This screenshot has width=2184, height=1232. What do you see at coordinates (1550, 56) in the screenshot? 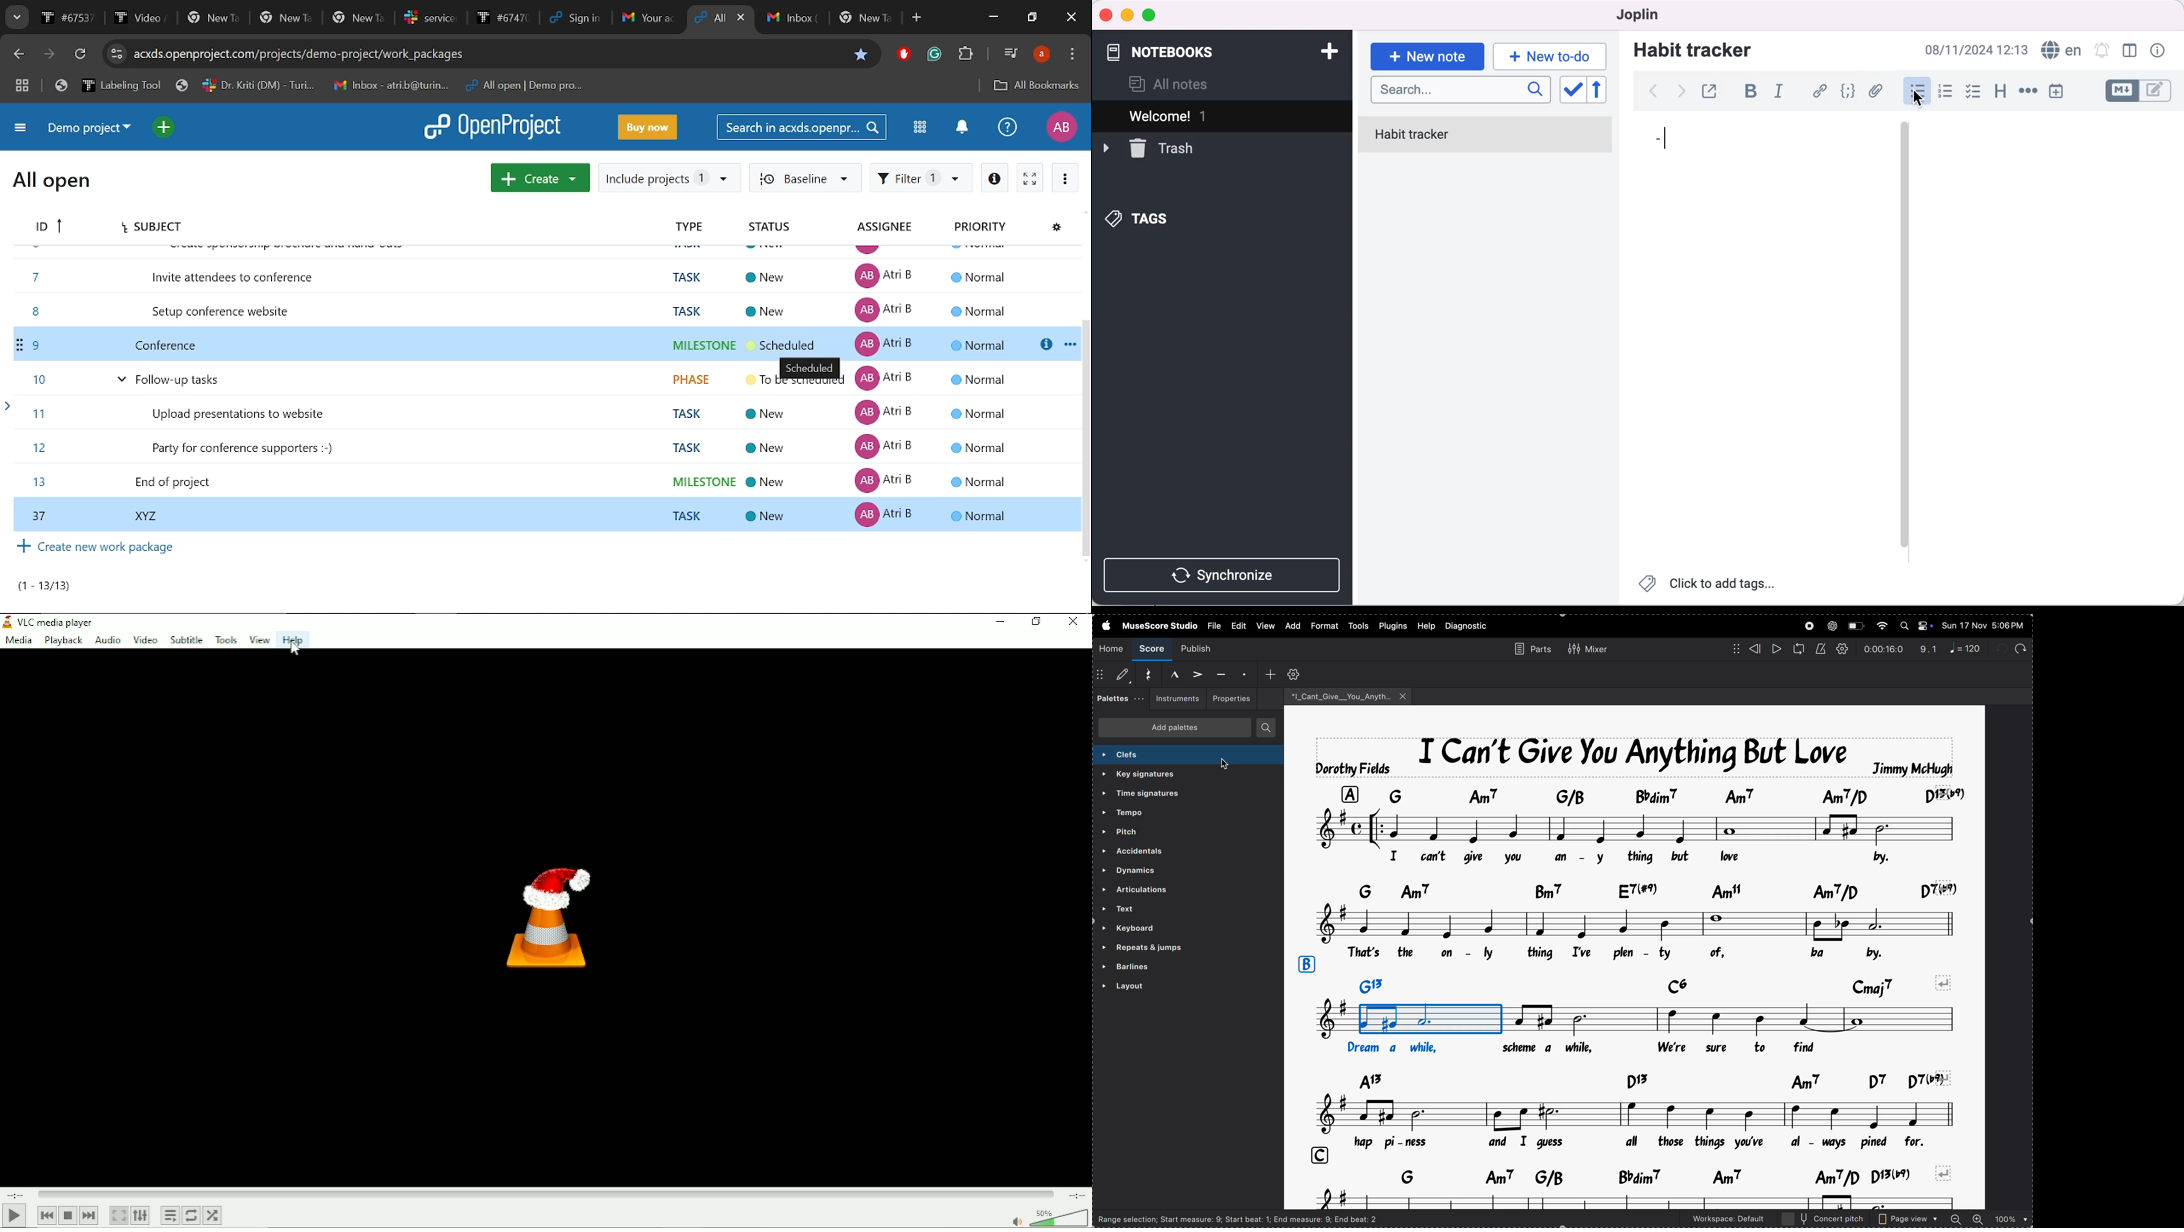
I see `typing` at bounding box center [1550, 56].